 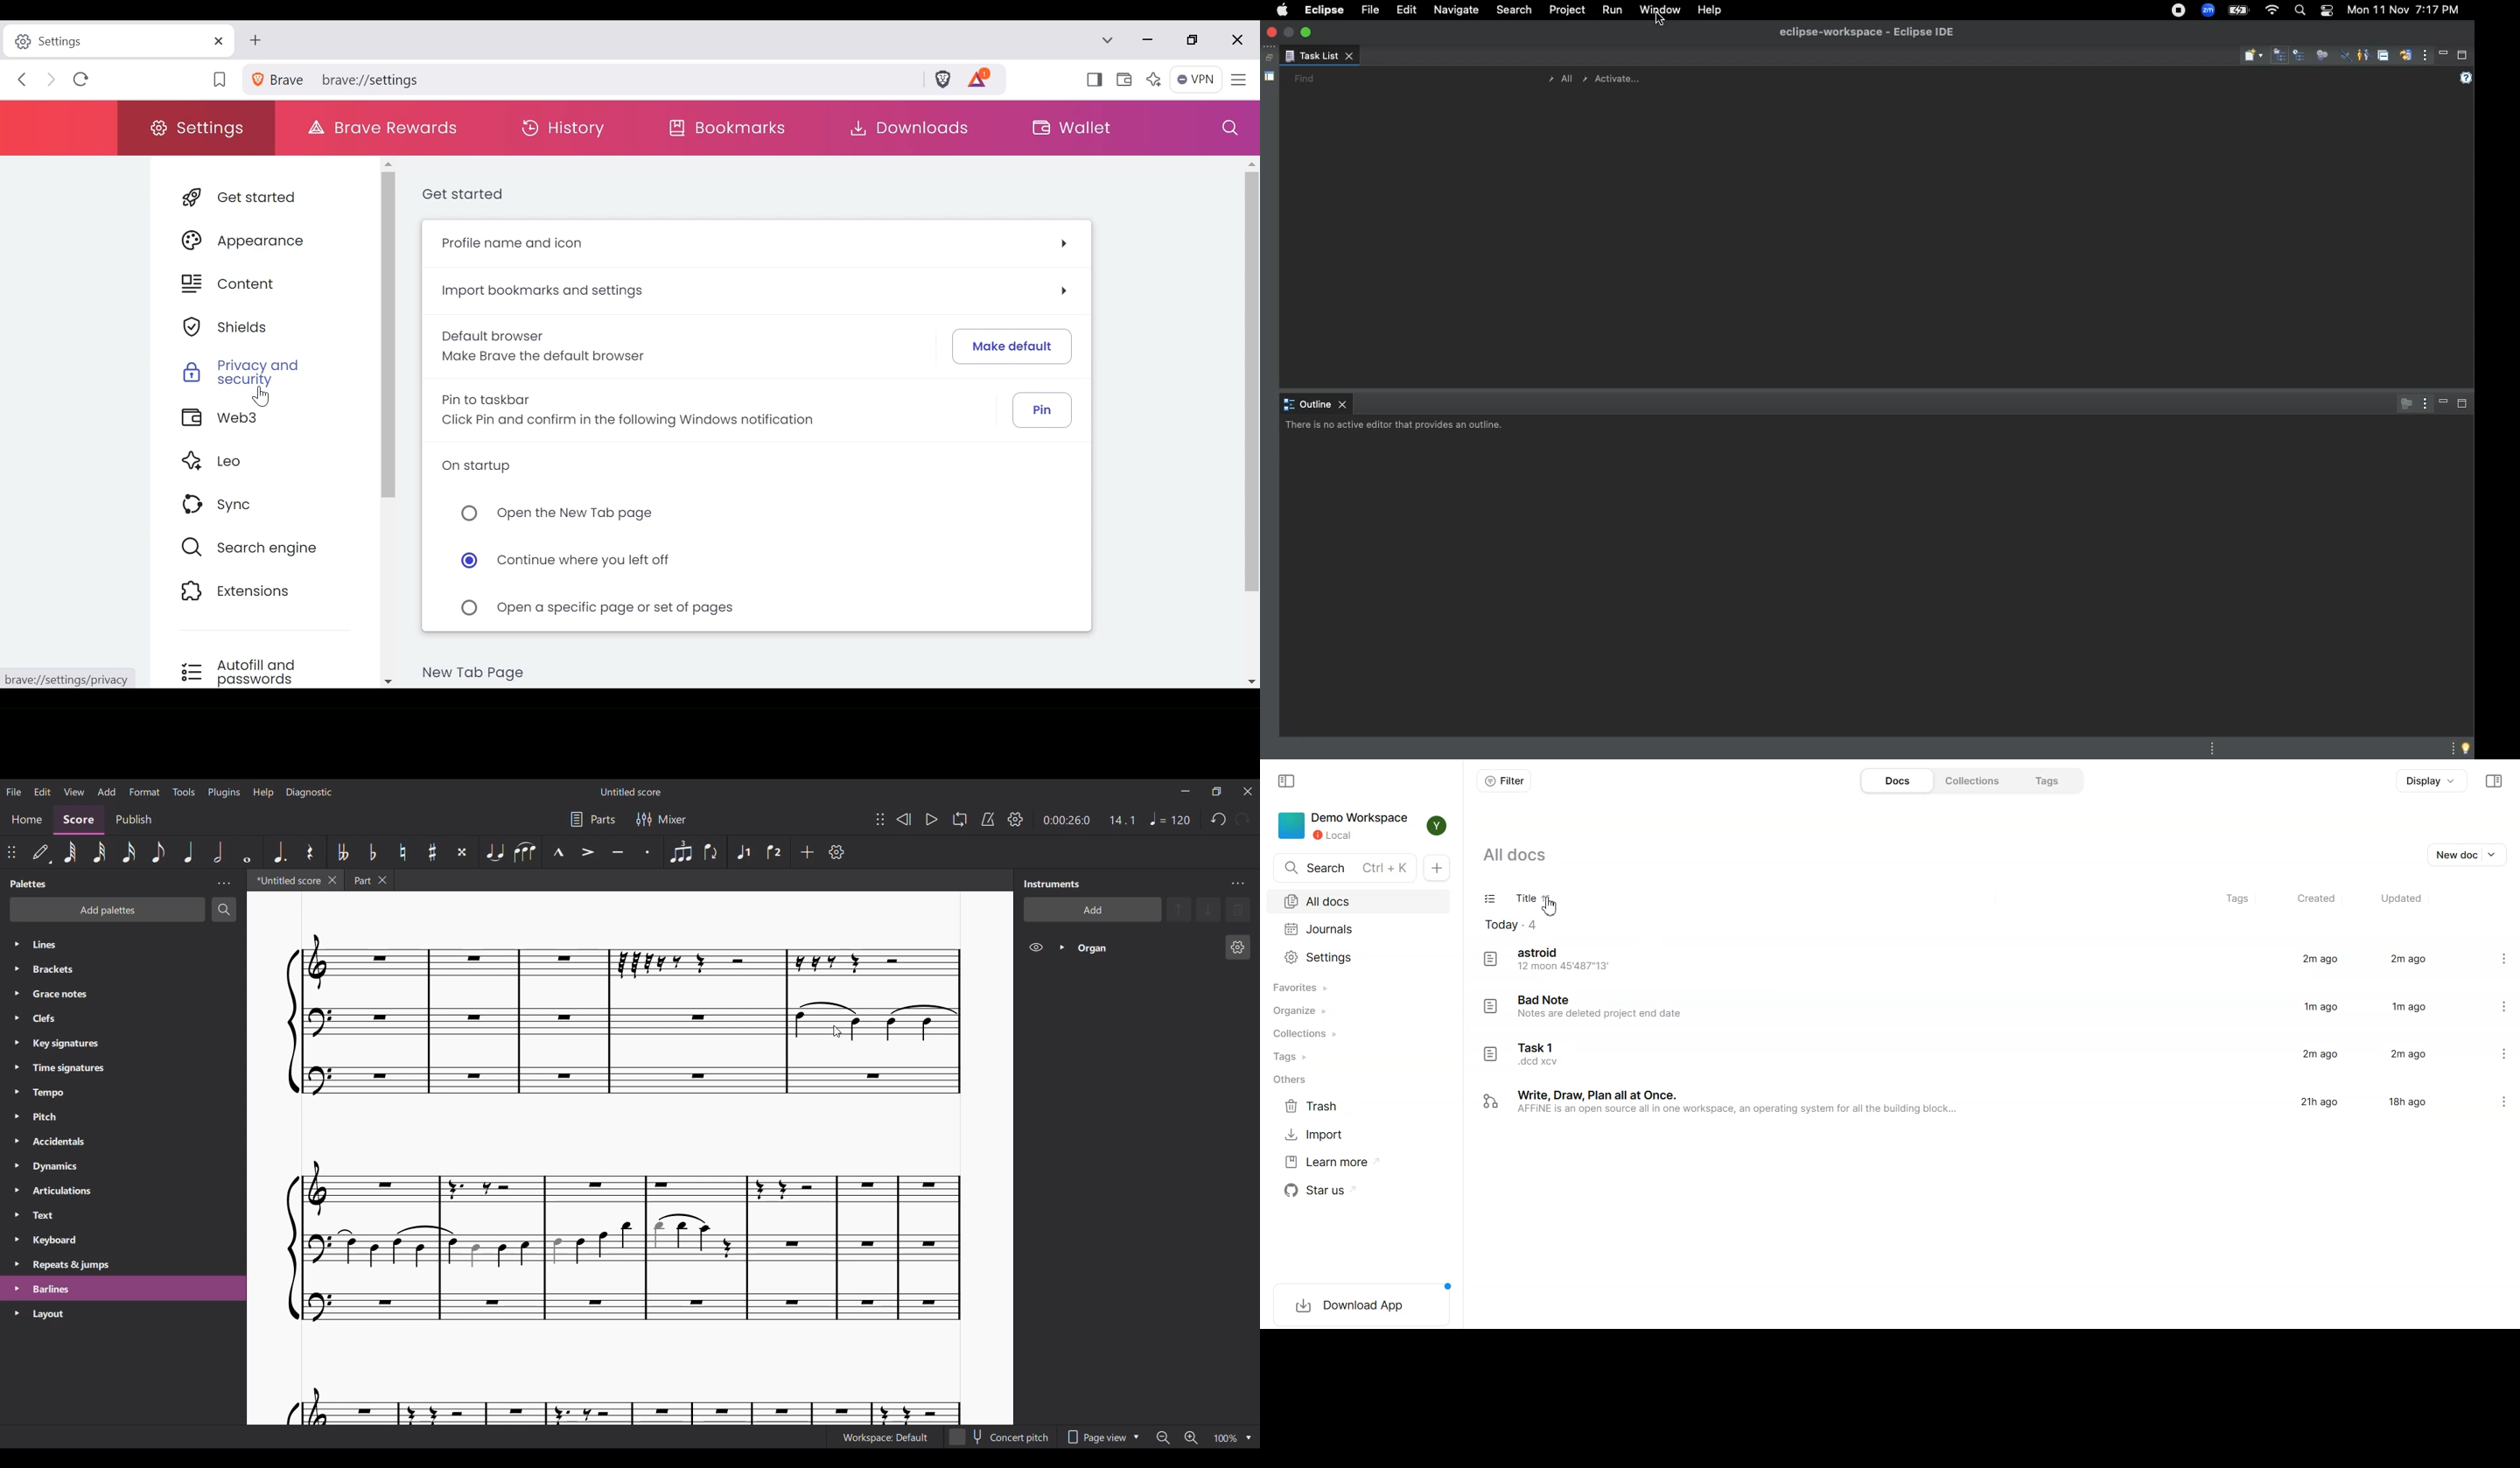 I want to click on Task 1, so click(x=1536, y=1047).